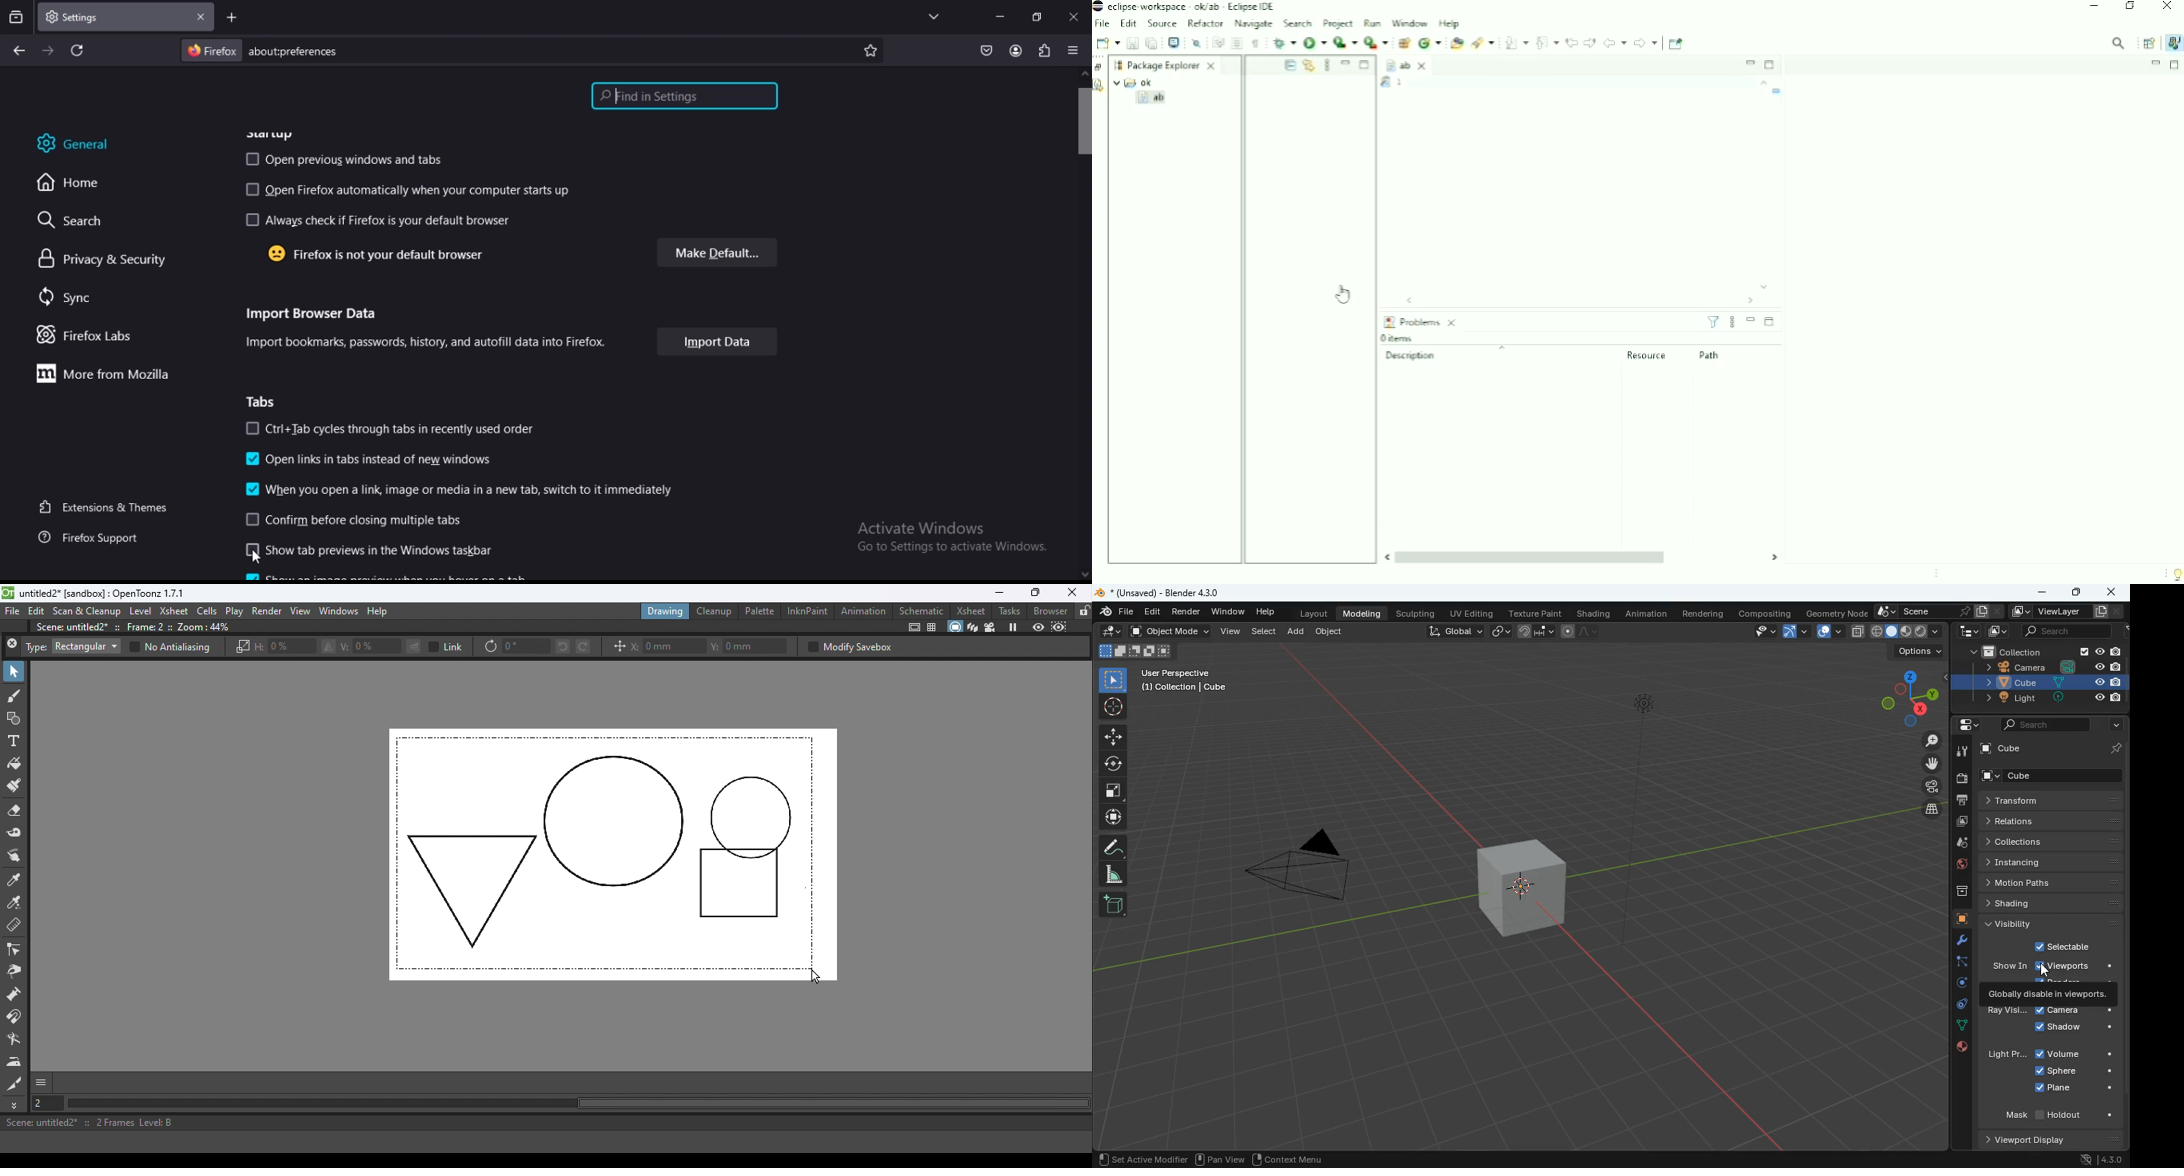 This screenshot has height=1176, width=2184. Describe the element at coordinates (2008, 1055) in the screenshot. I see `light` at that location.